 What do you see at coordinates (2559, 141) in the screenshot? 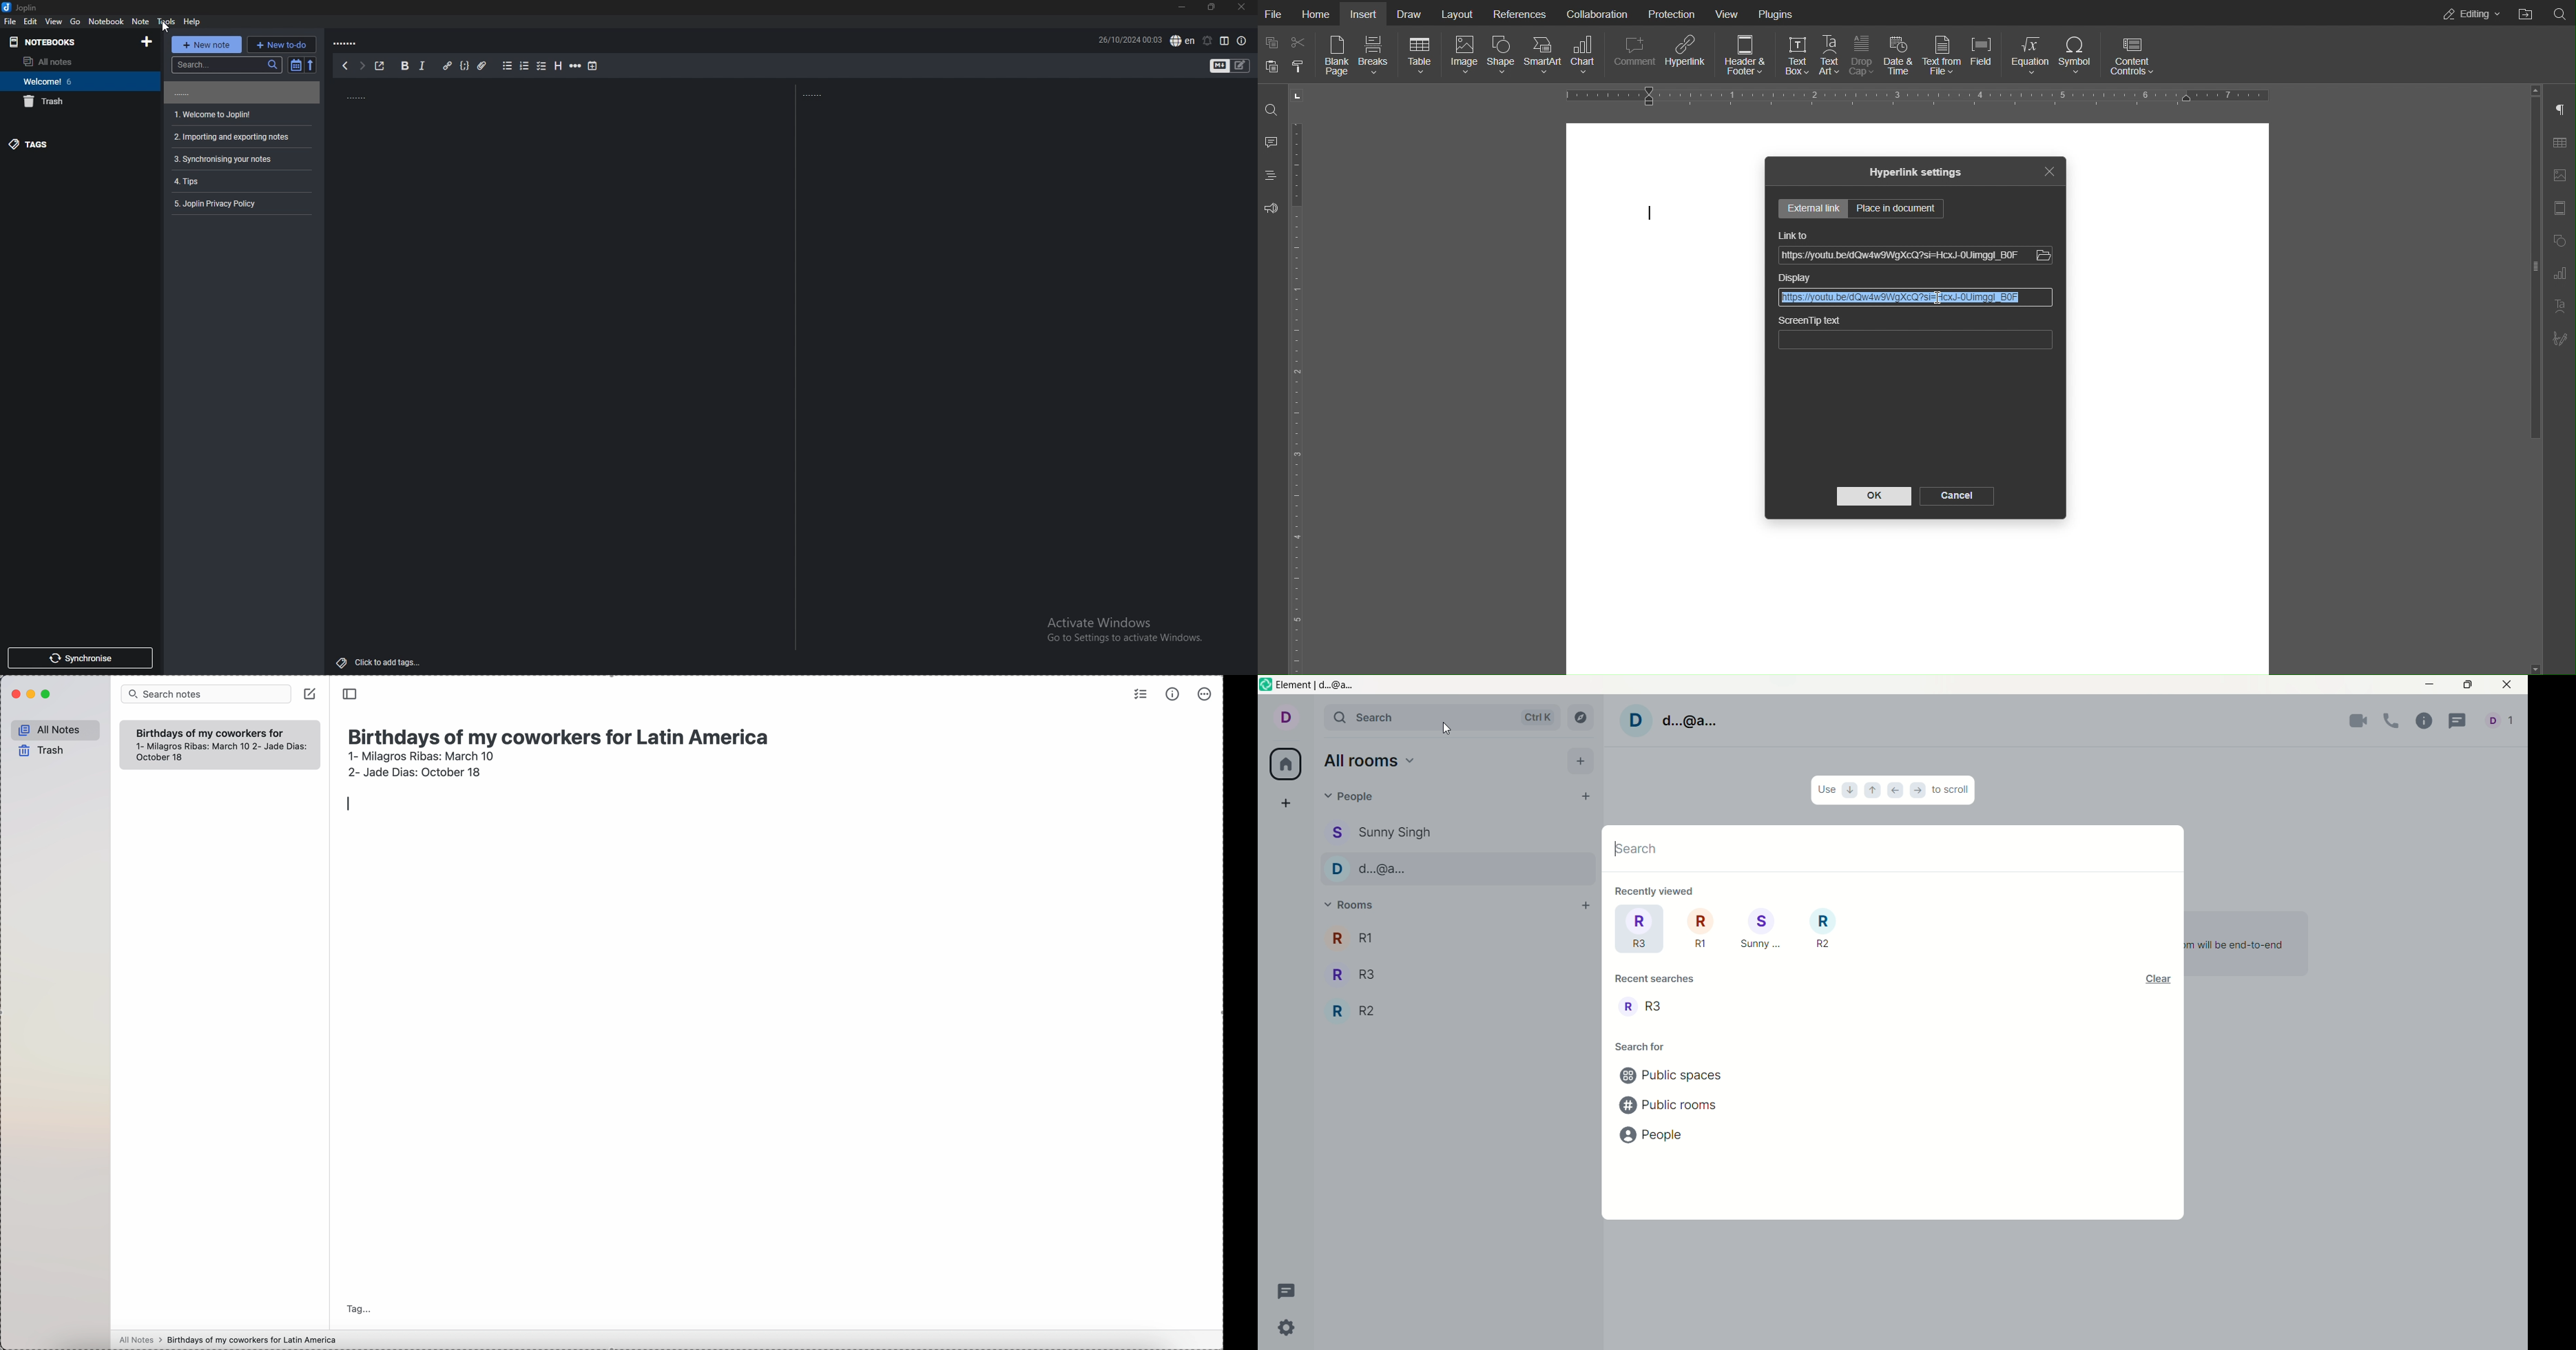
I see `Table Settings` at bounding box center [2559, 141].